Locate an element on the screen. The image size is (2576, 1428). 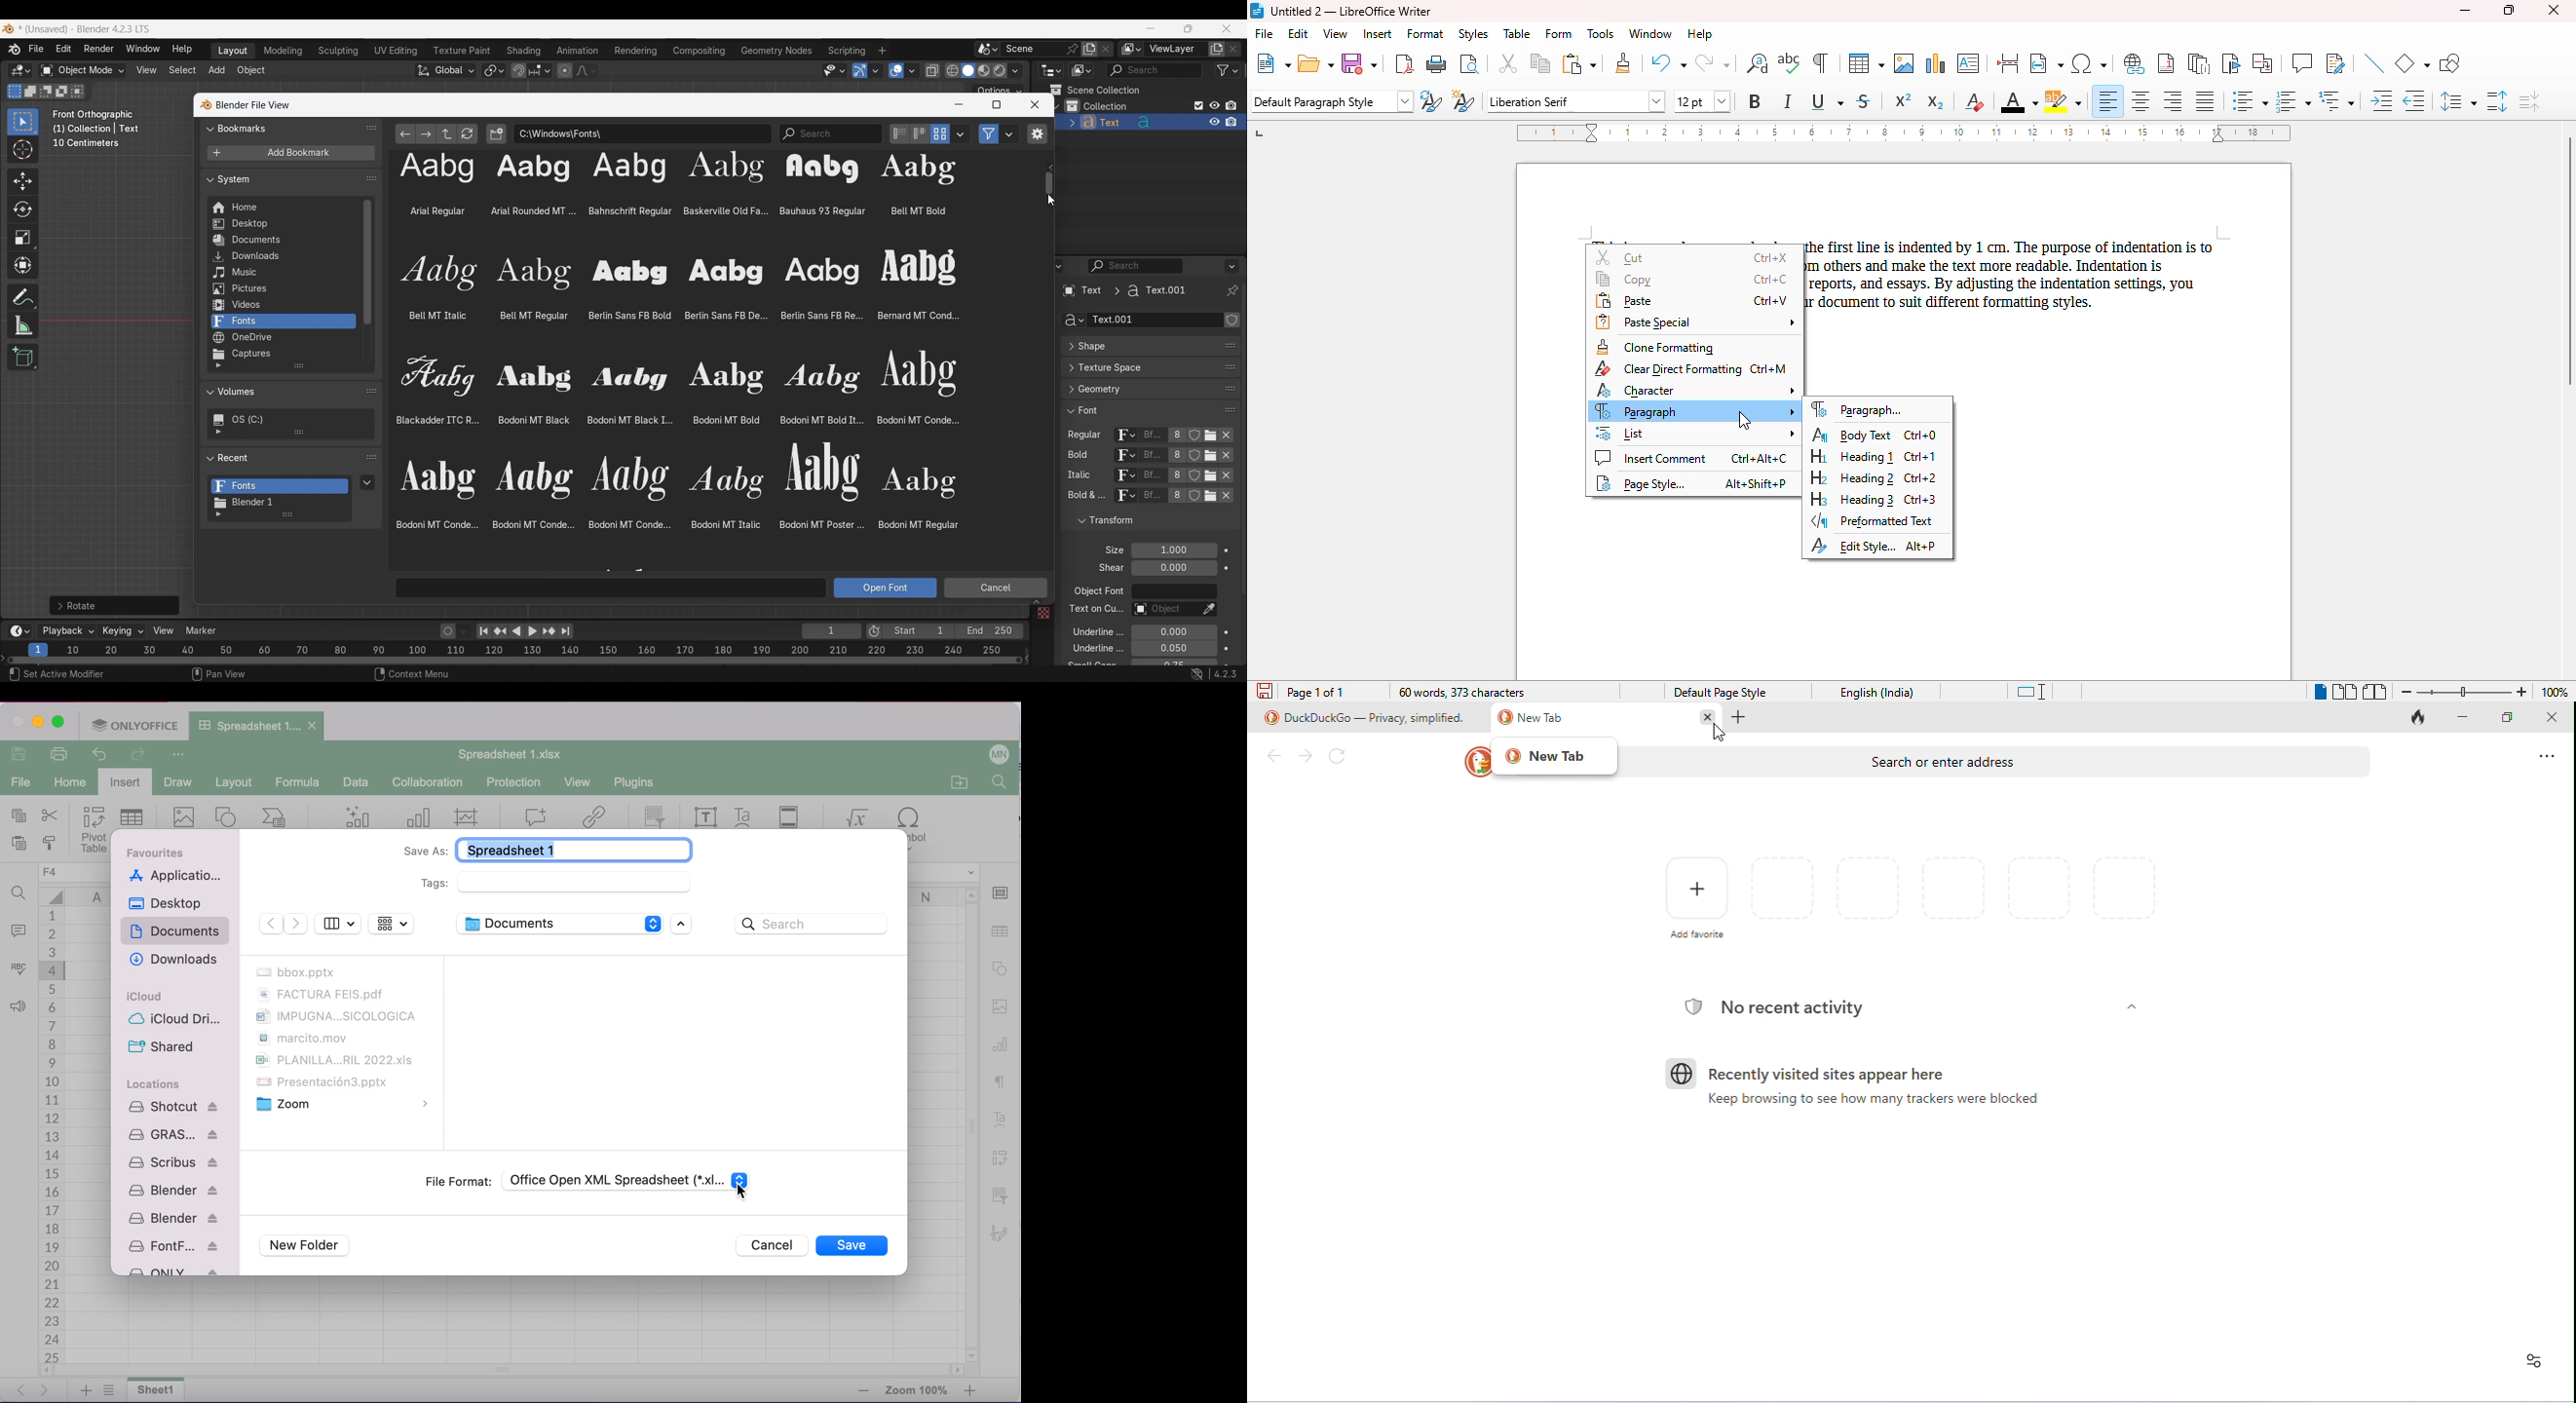
copy is located at coordinates (1693, 279).